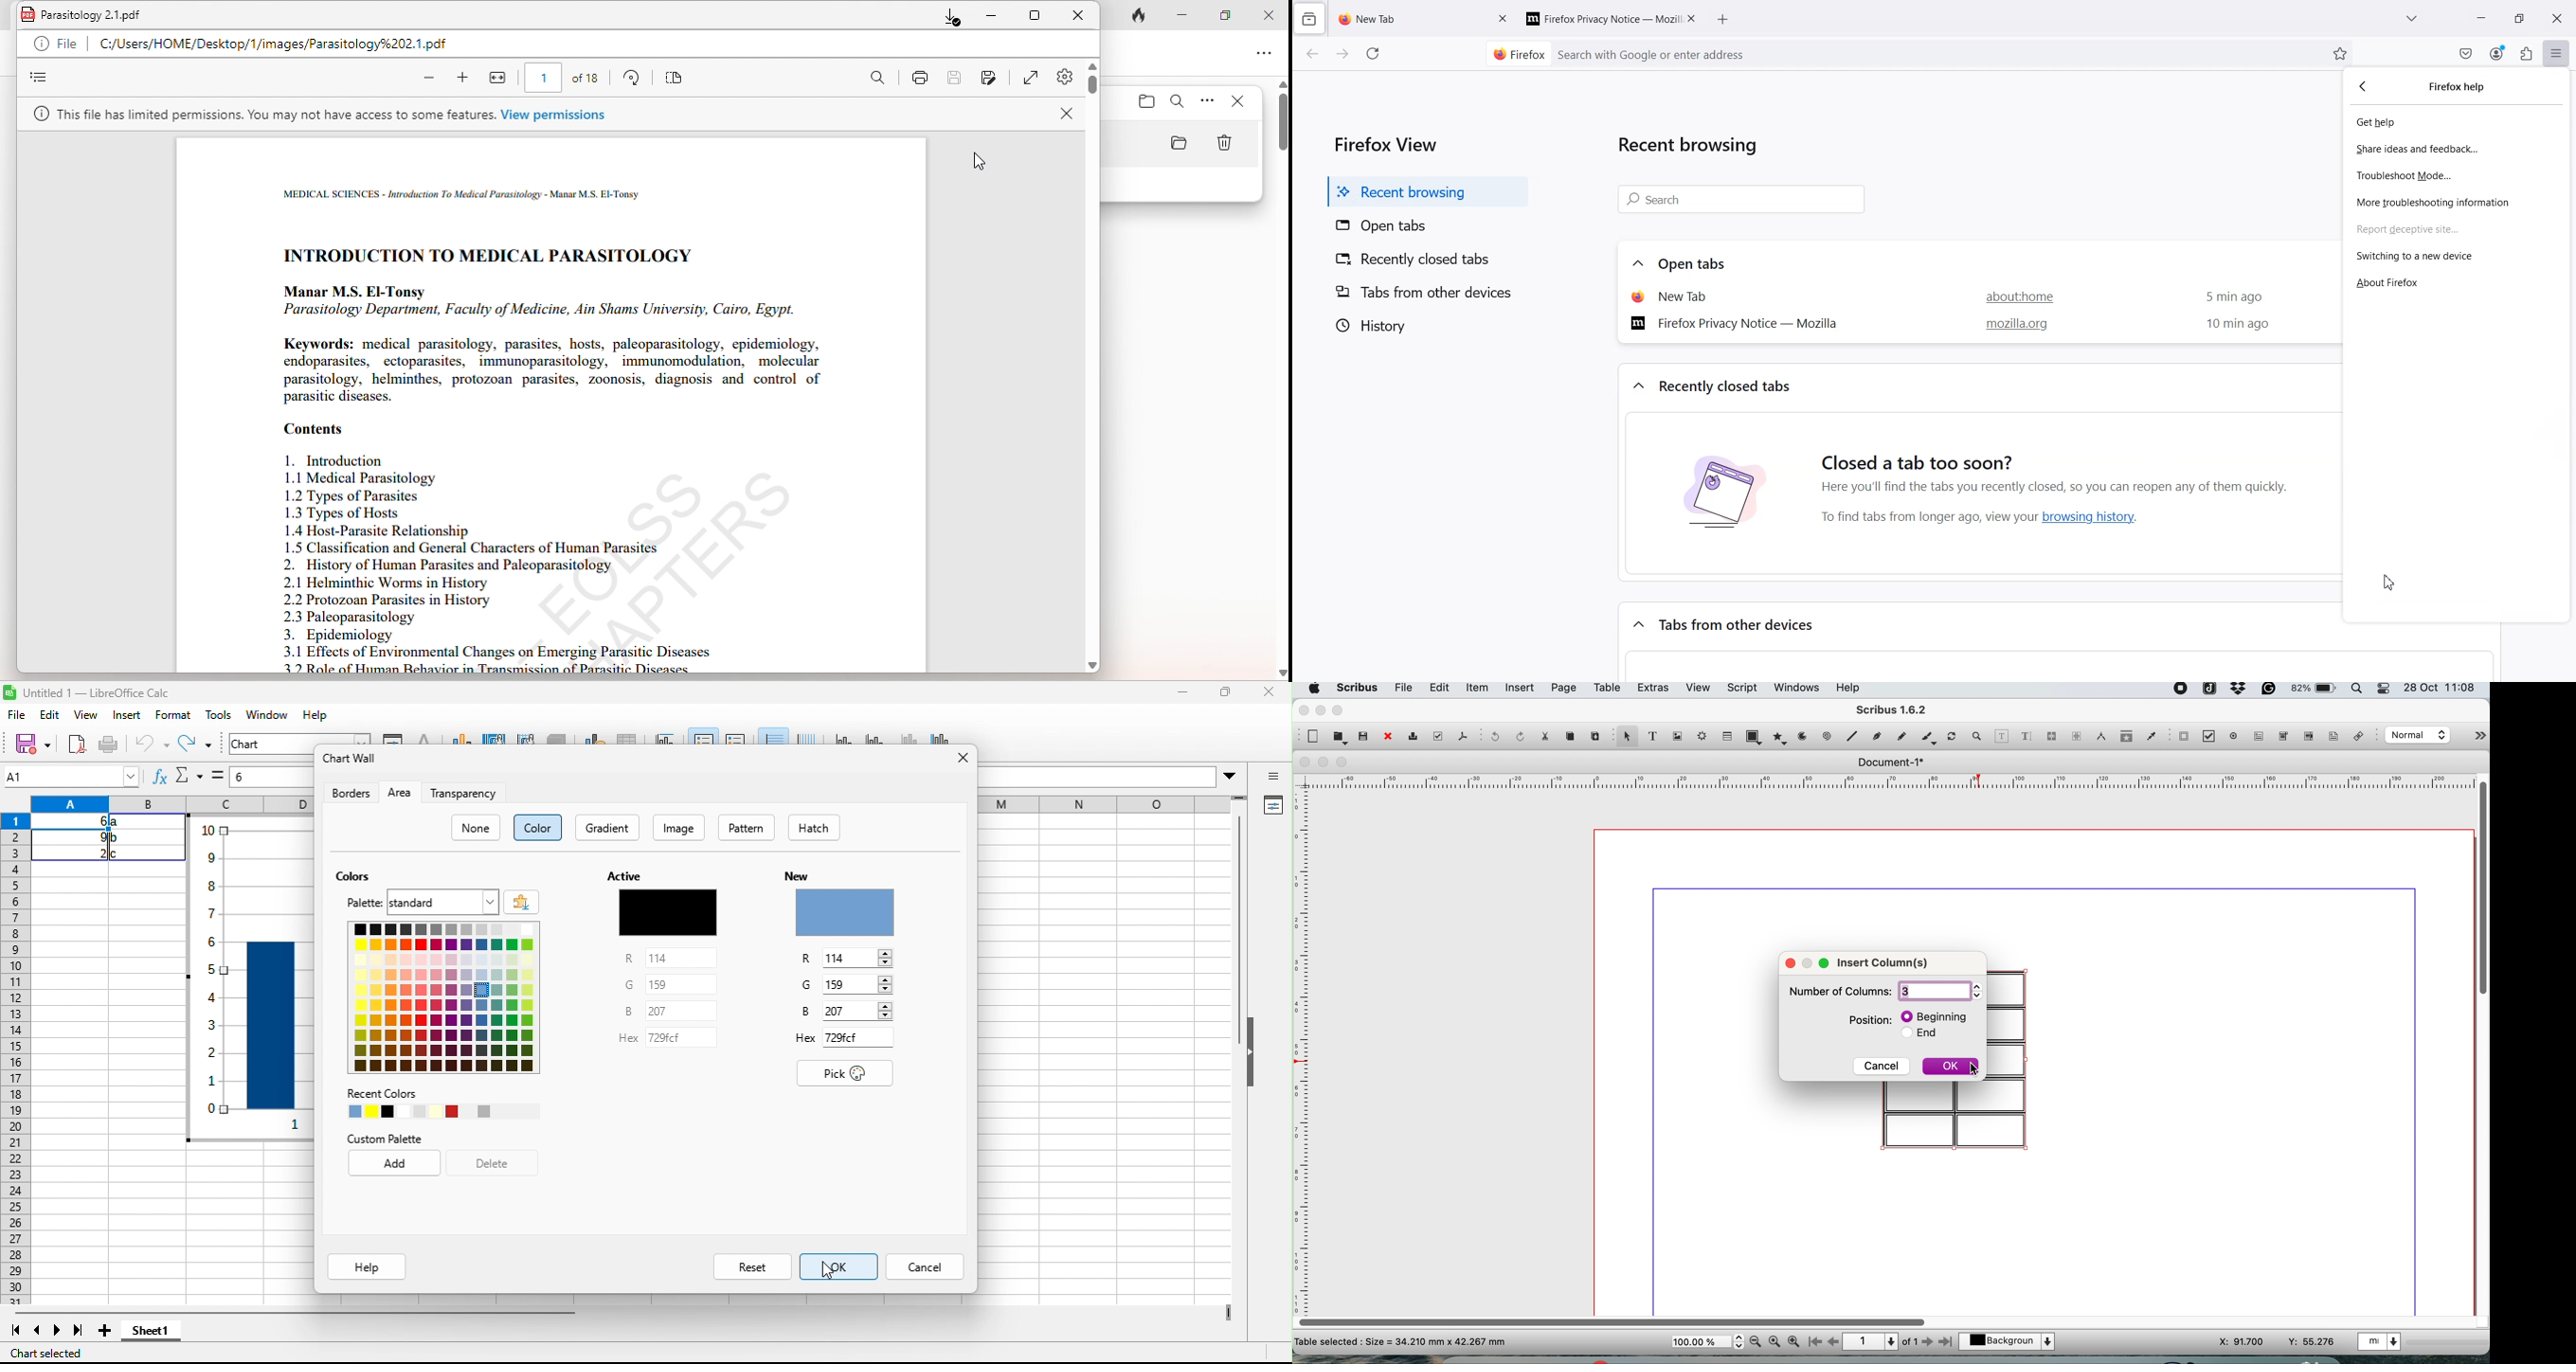 The height and width of the screenshot is (1372, 2576). Describe the element at coordinates (1636, 386) in the screenshot. I see `Drop down box of recently closed tab` at that location.